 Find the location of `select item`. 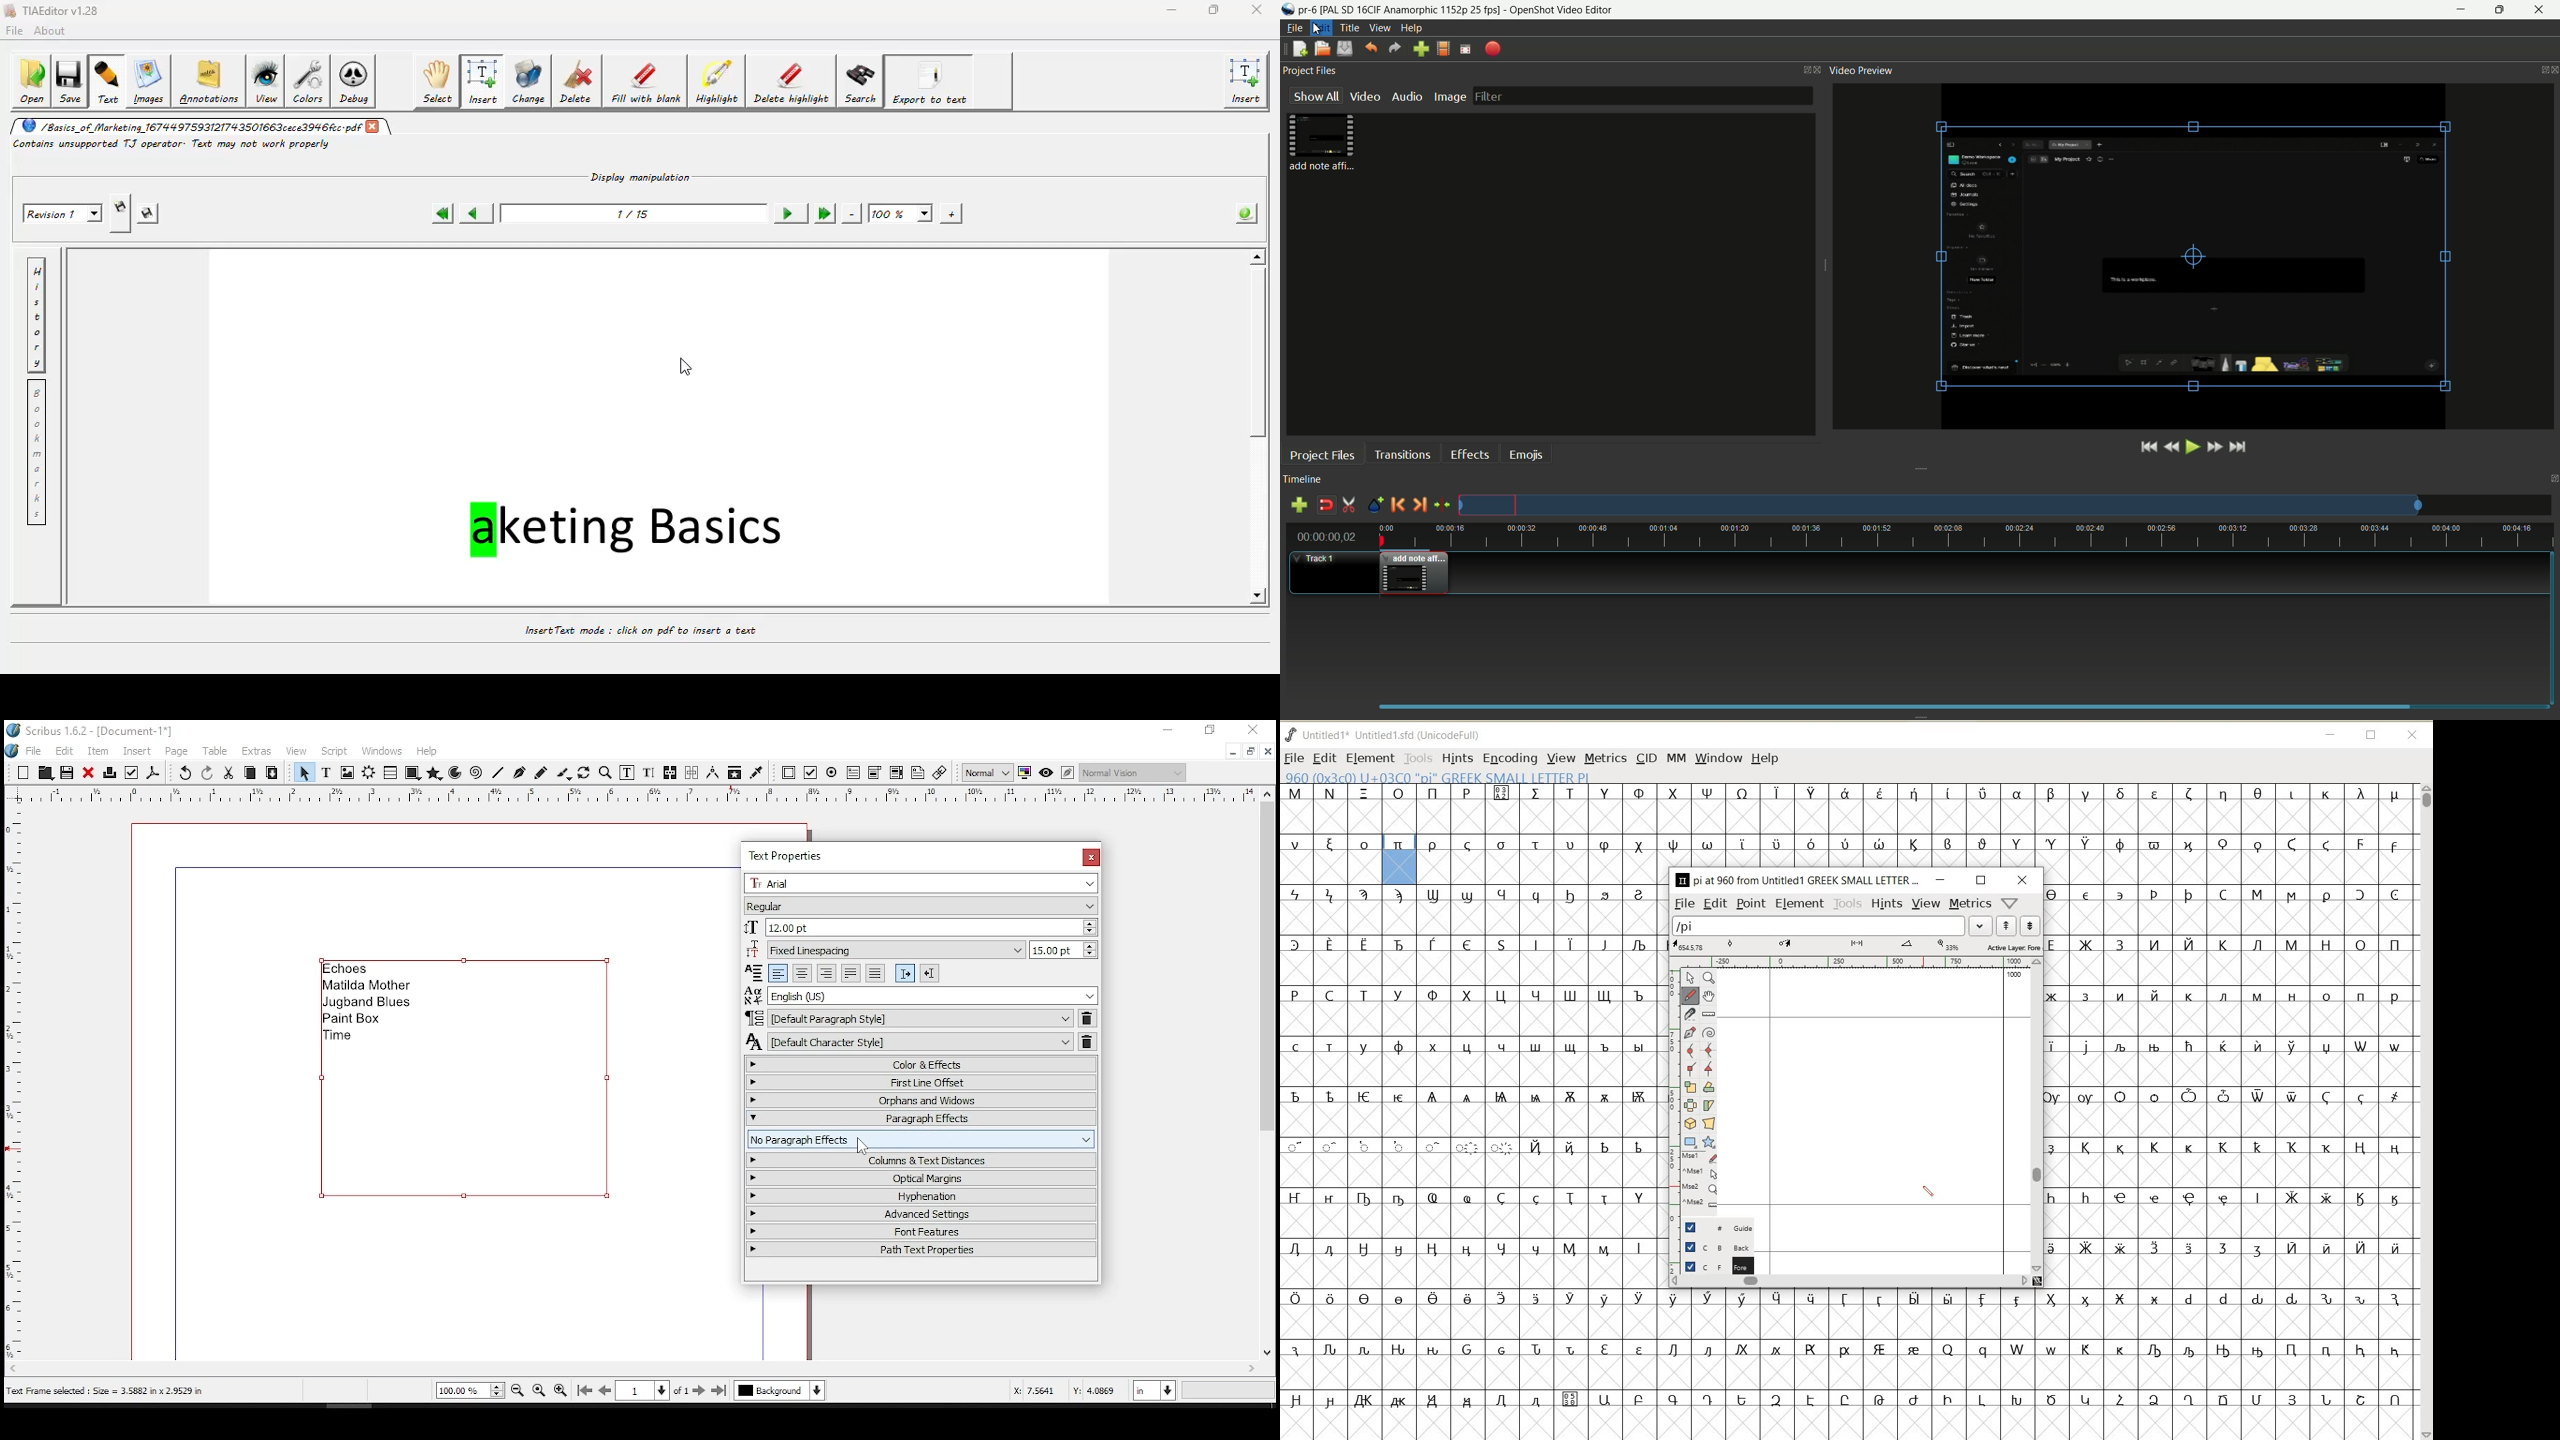

select item is located at coordinates (304, 772).